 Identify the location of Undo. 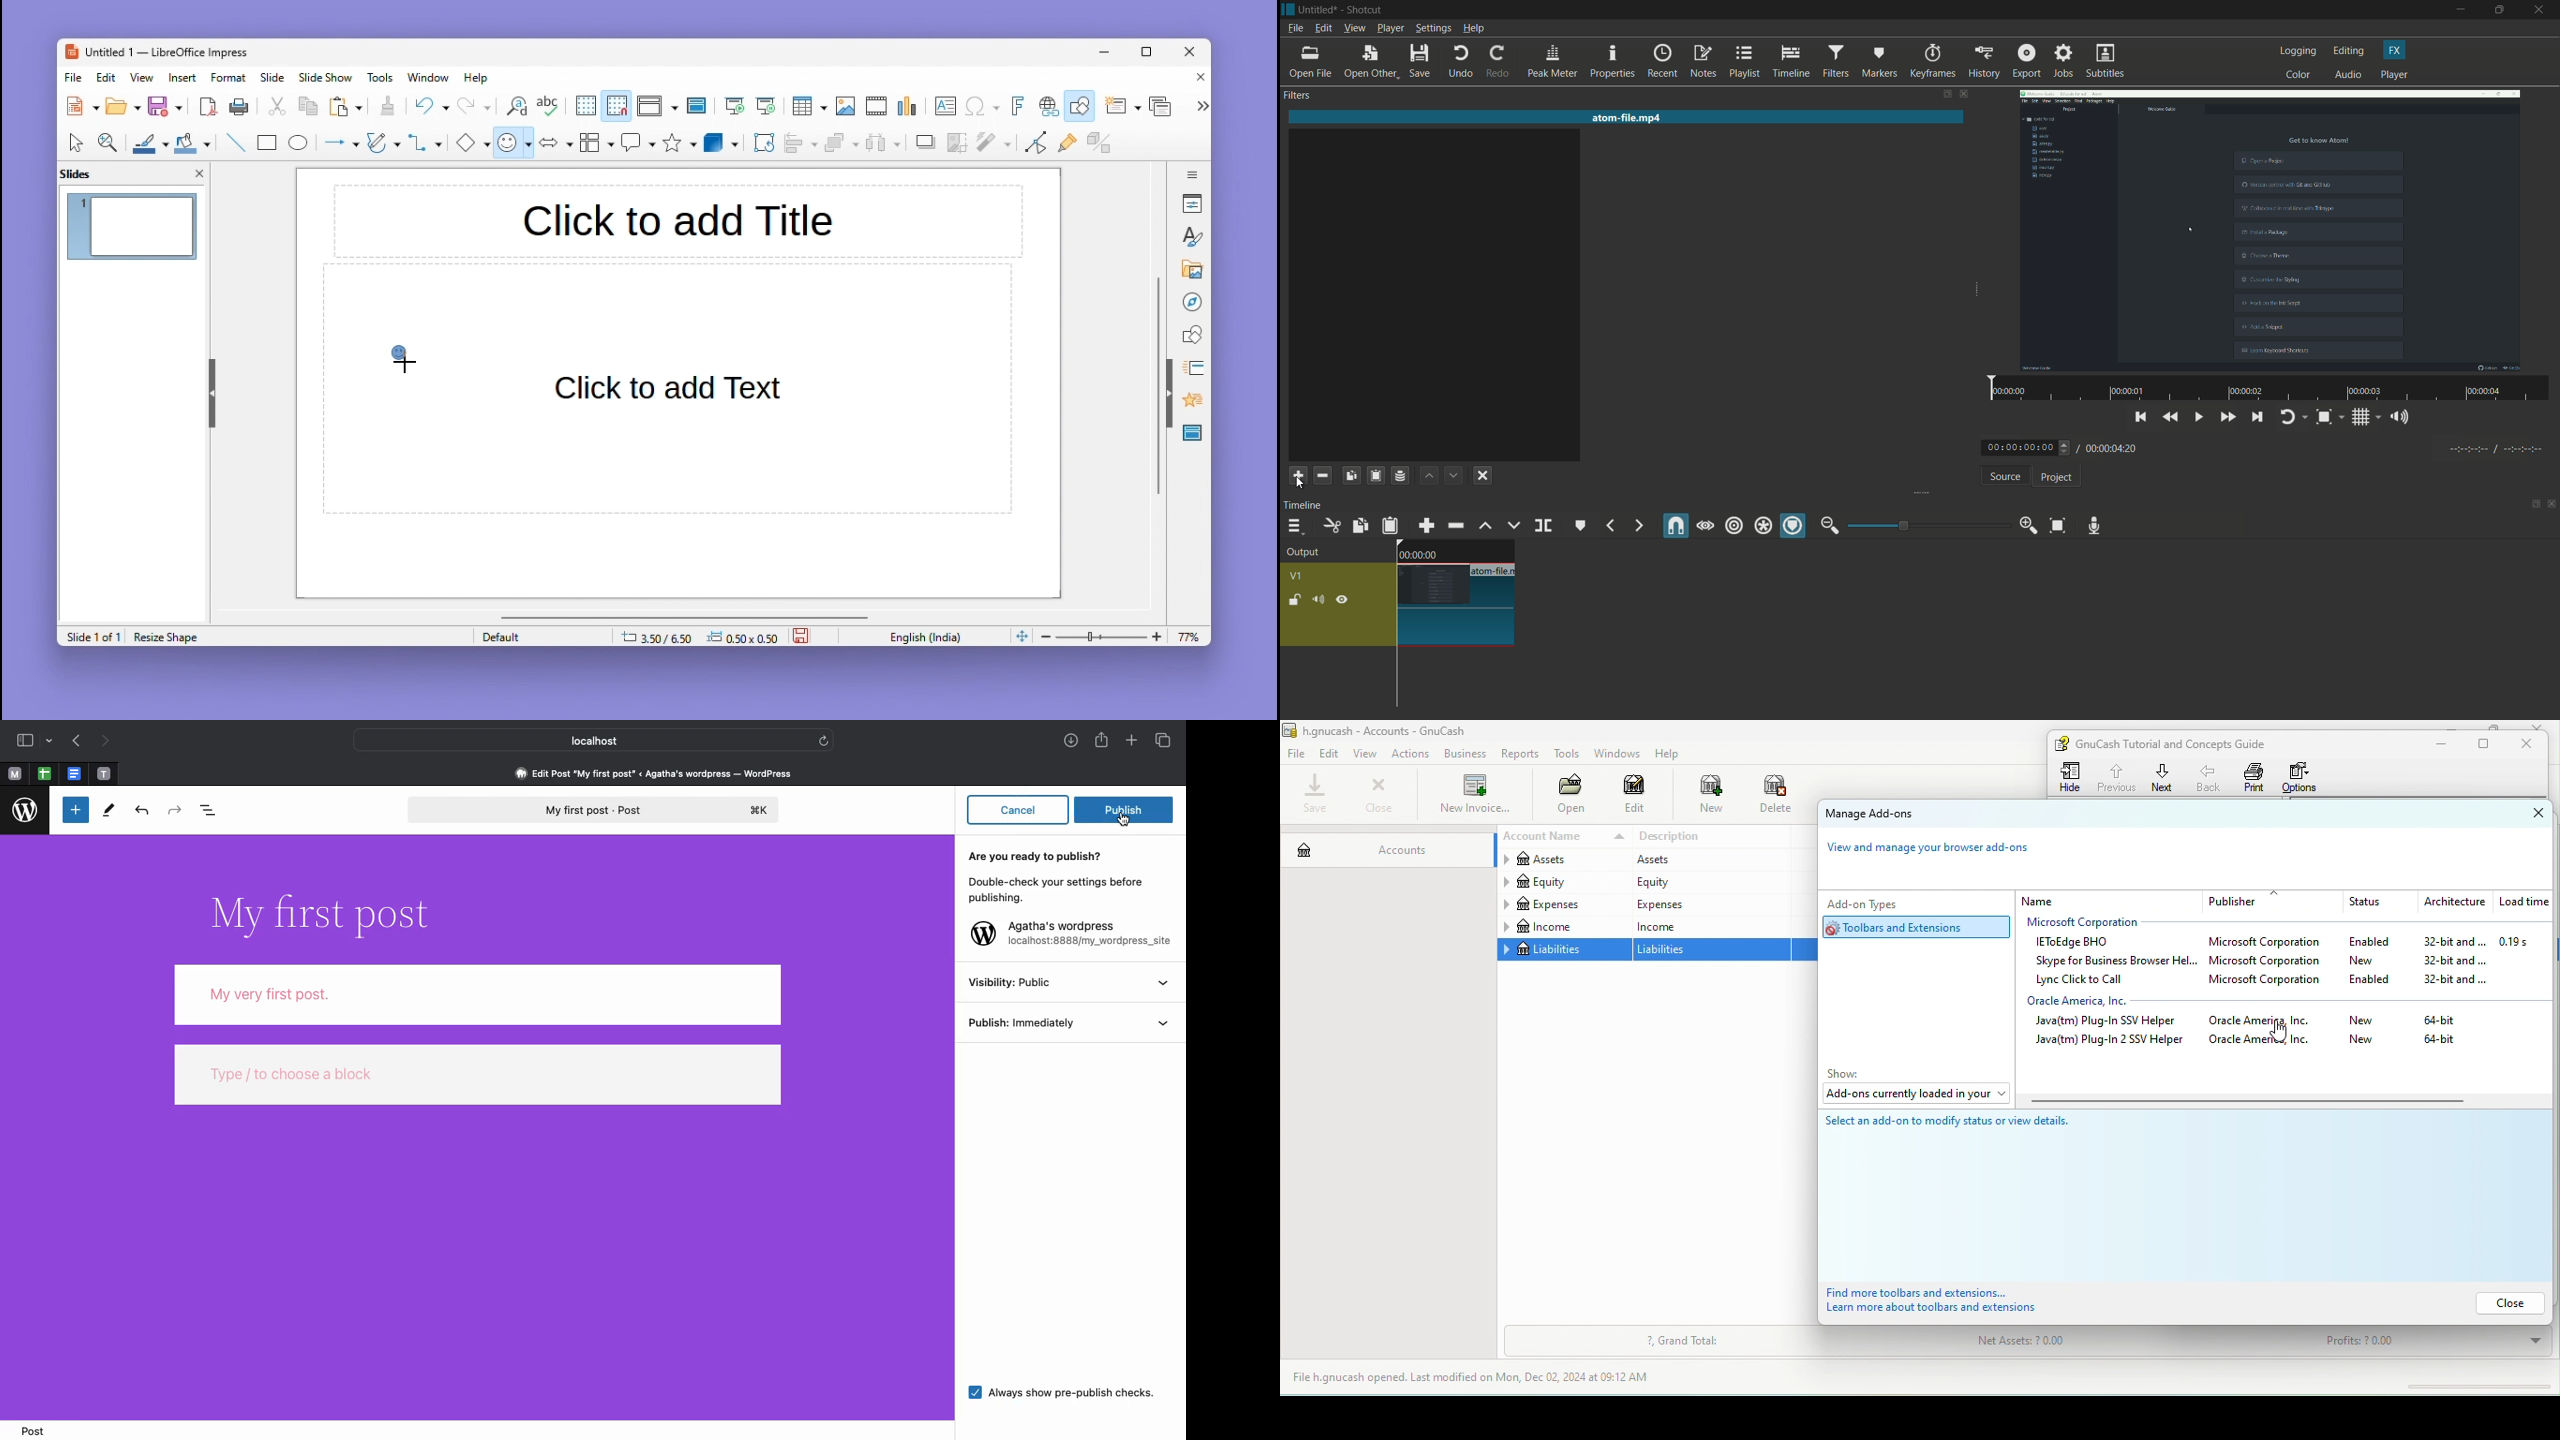
(142, 809).